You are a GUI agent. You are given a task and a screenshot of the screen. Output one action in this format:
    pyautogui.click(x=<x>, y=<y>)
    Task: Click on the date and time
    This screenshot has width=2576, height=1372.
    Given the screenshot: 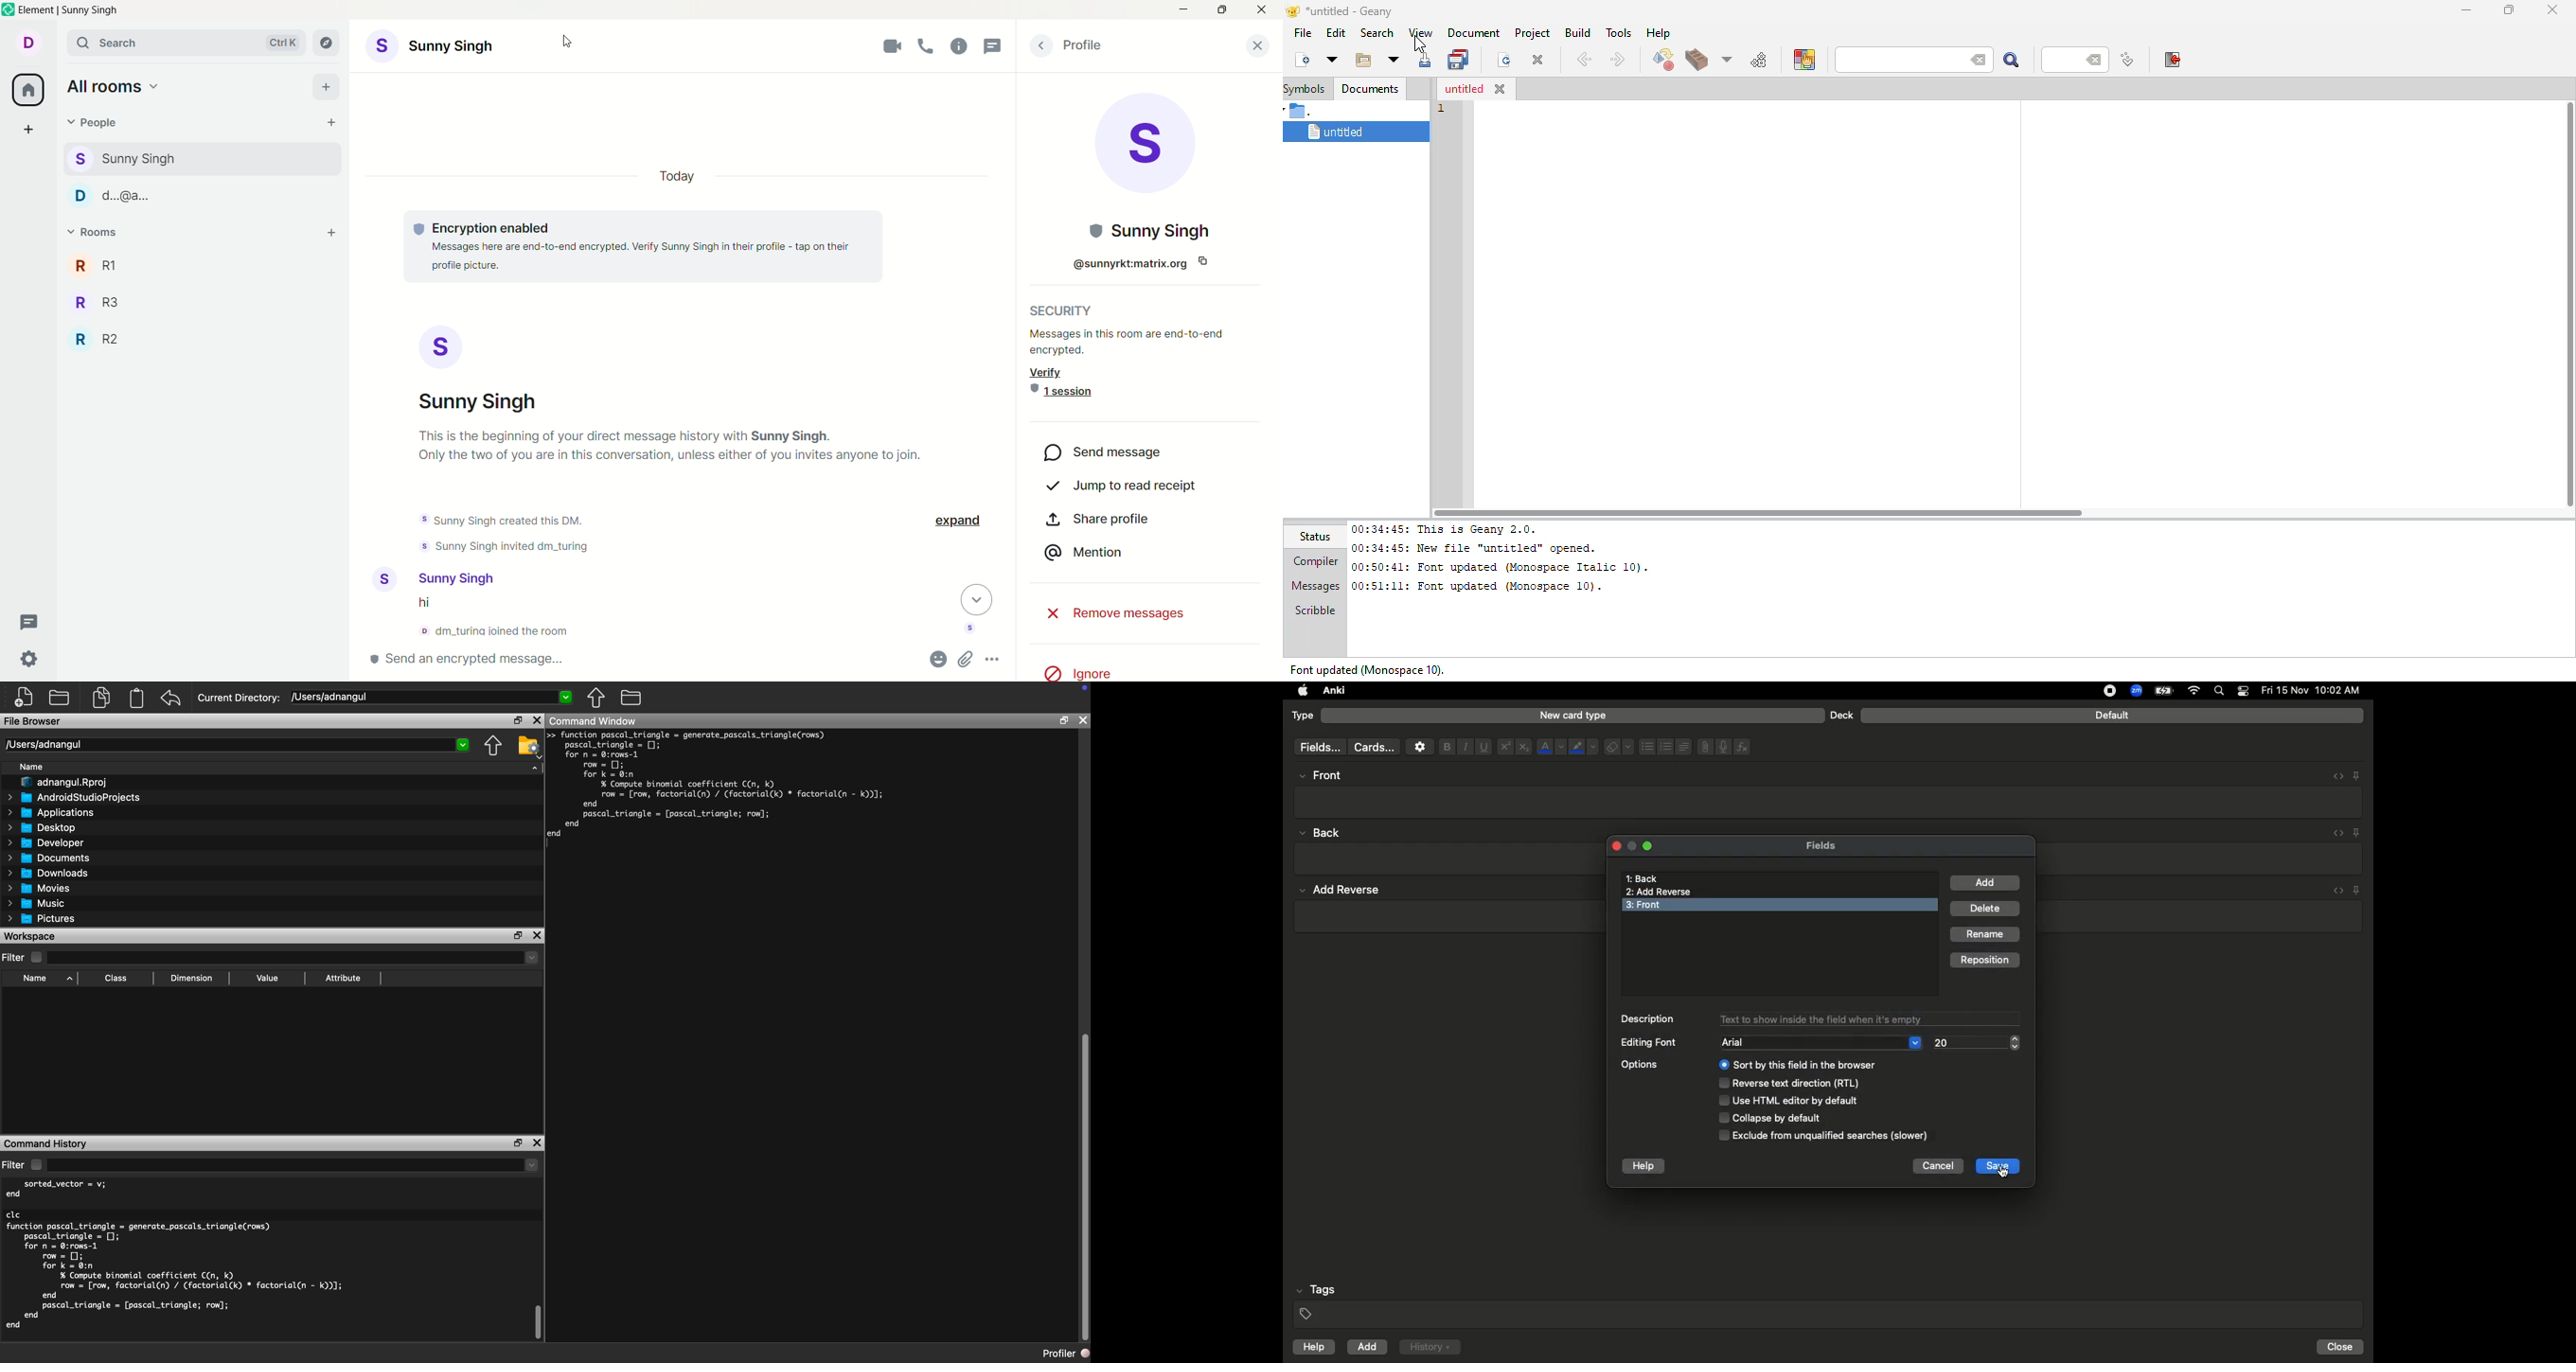 What is the action you would take?
    pyautogui.click(x=2315, y=690)
    